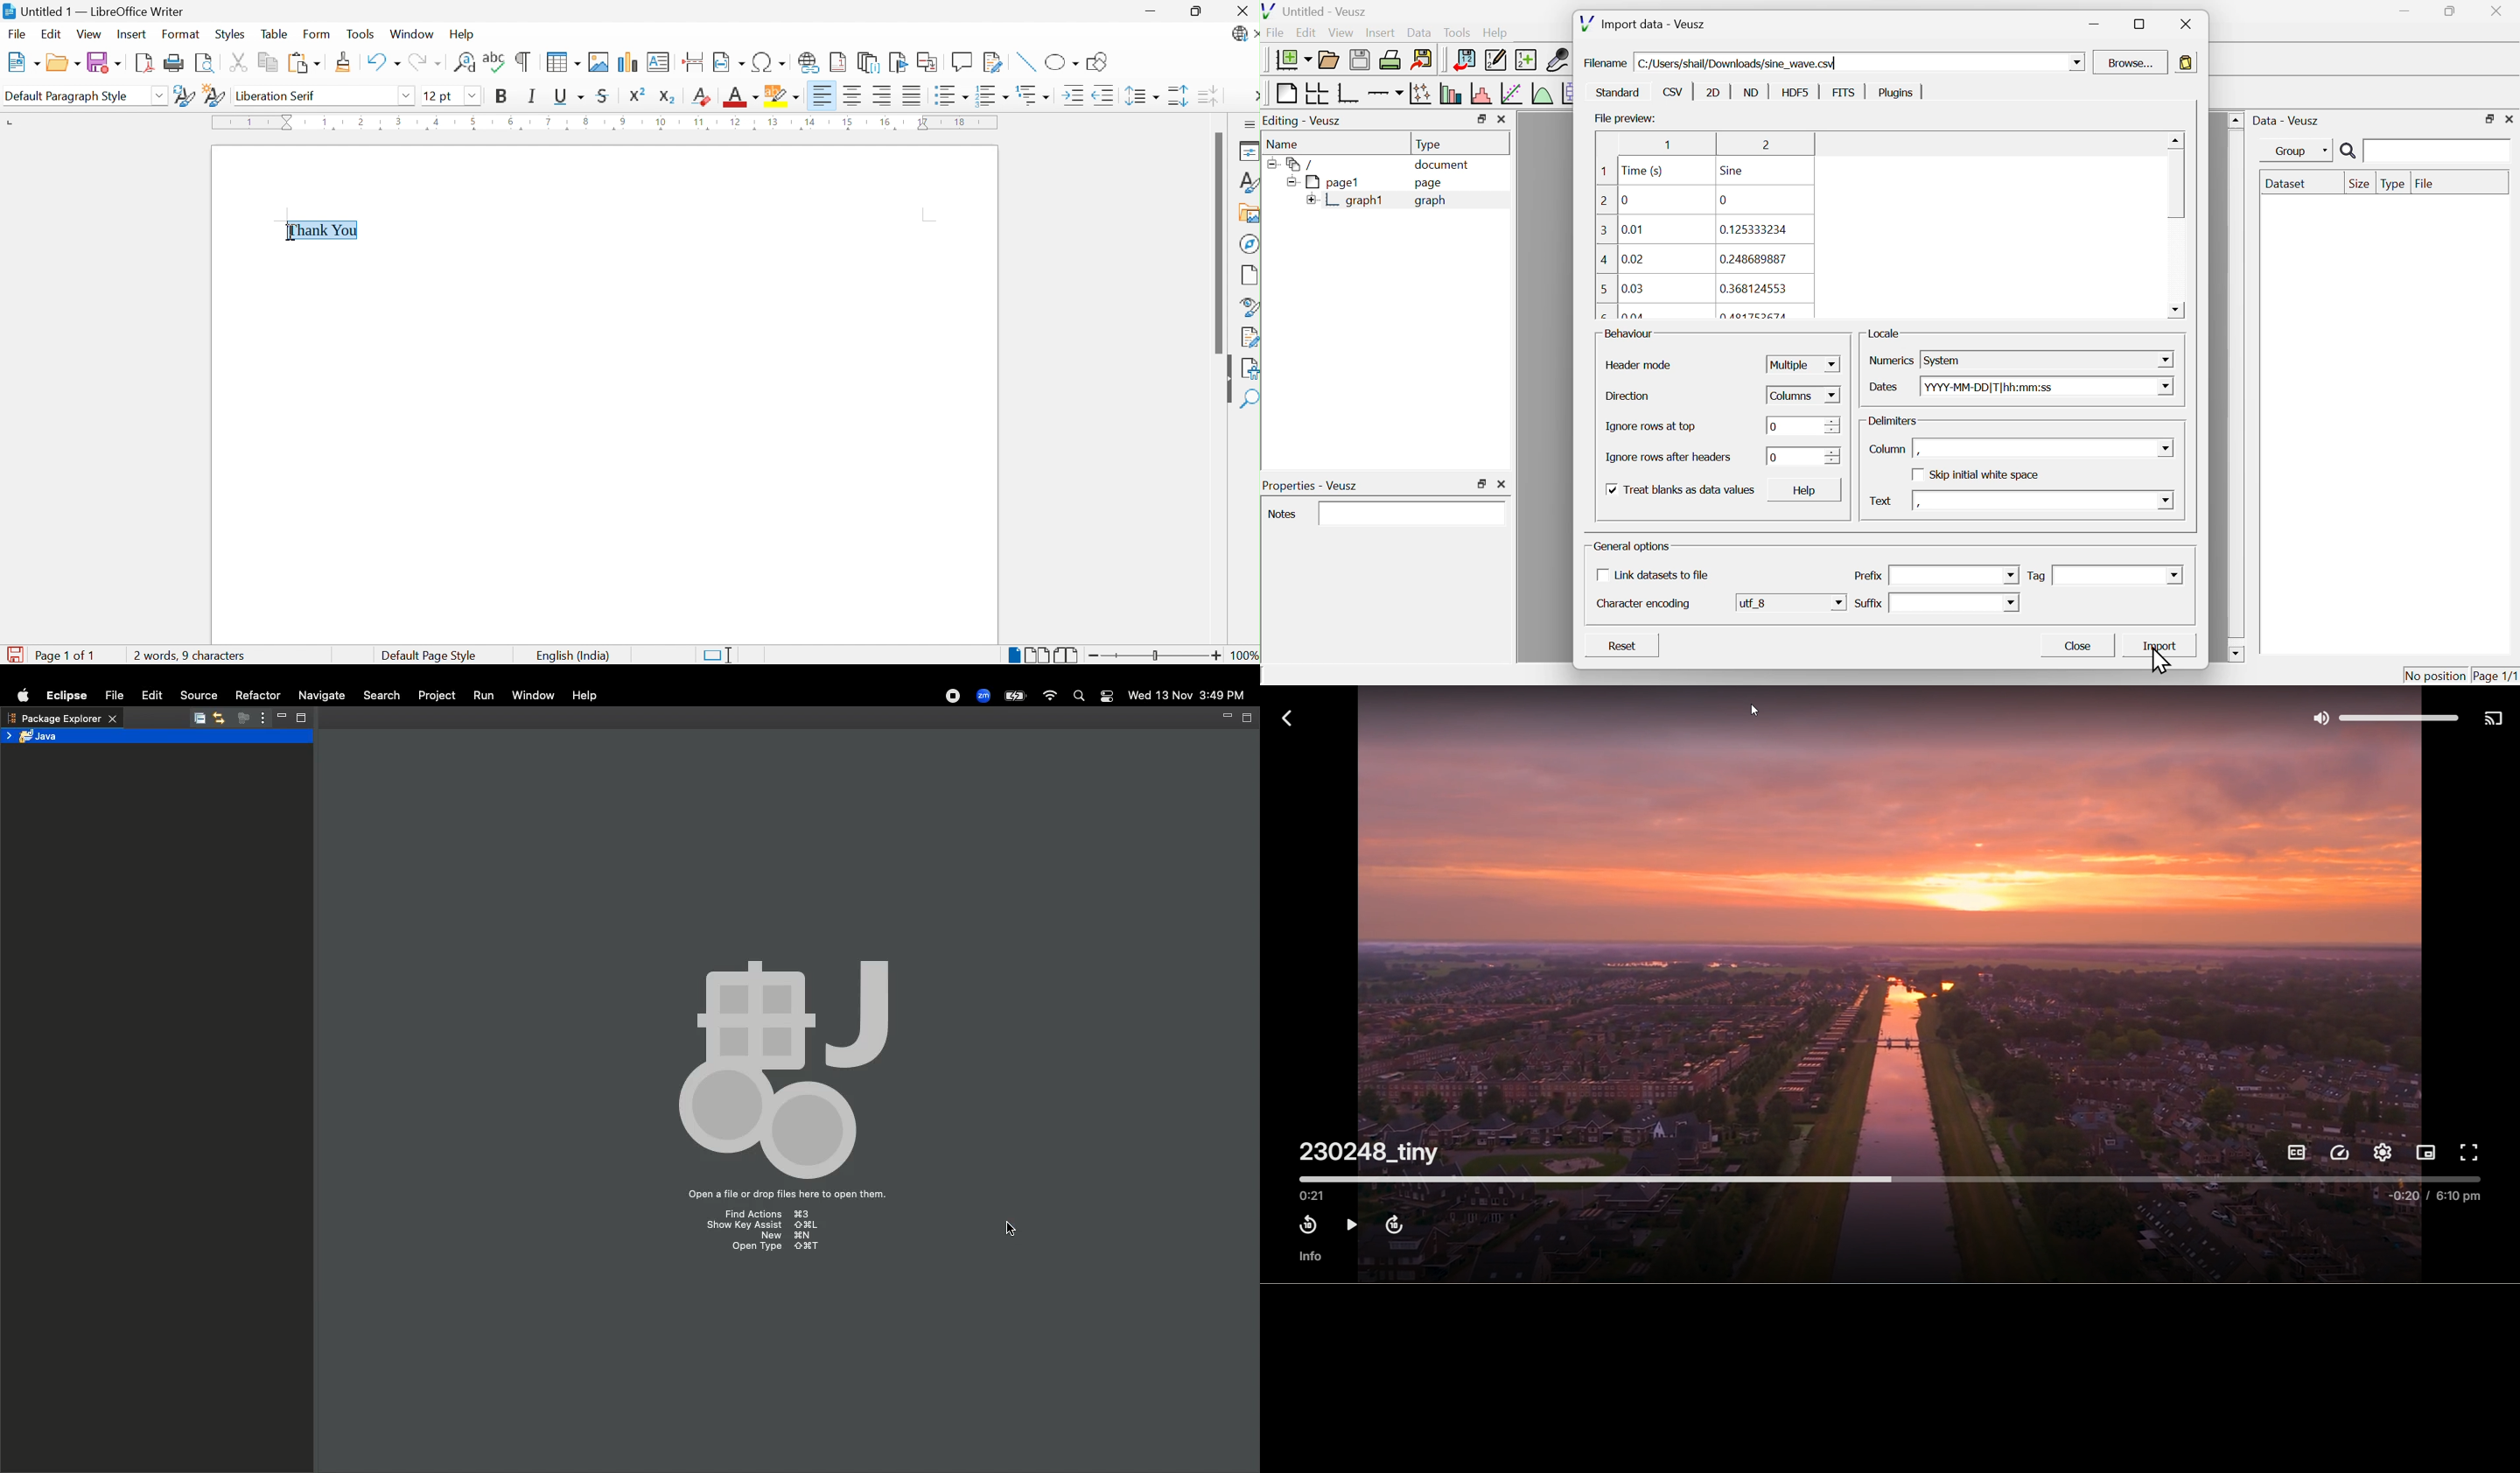 This screenshot has width=2520, height=1484. Describe the element at coordinates (984, 696) in the screenshot. I see `Zoom` at that location.